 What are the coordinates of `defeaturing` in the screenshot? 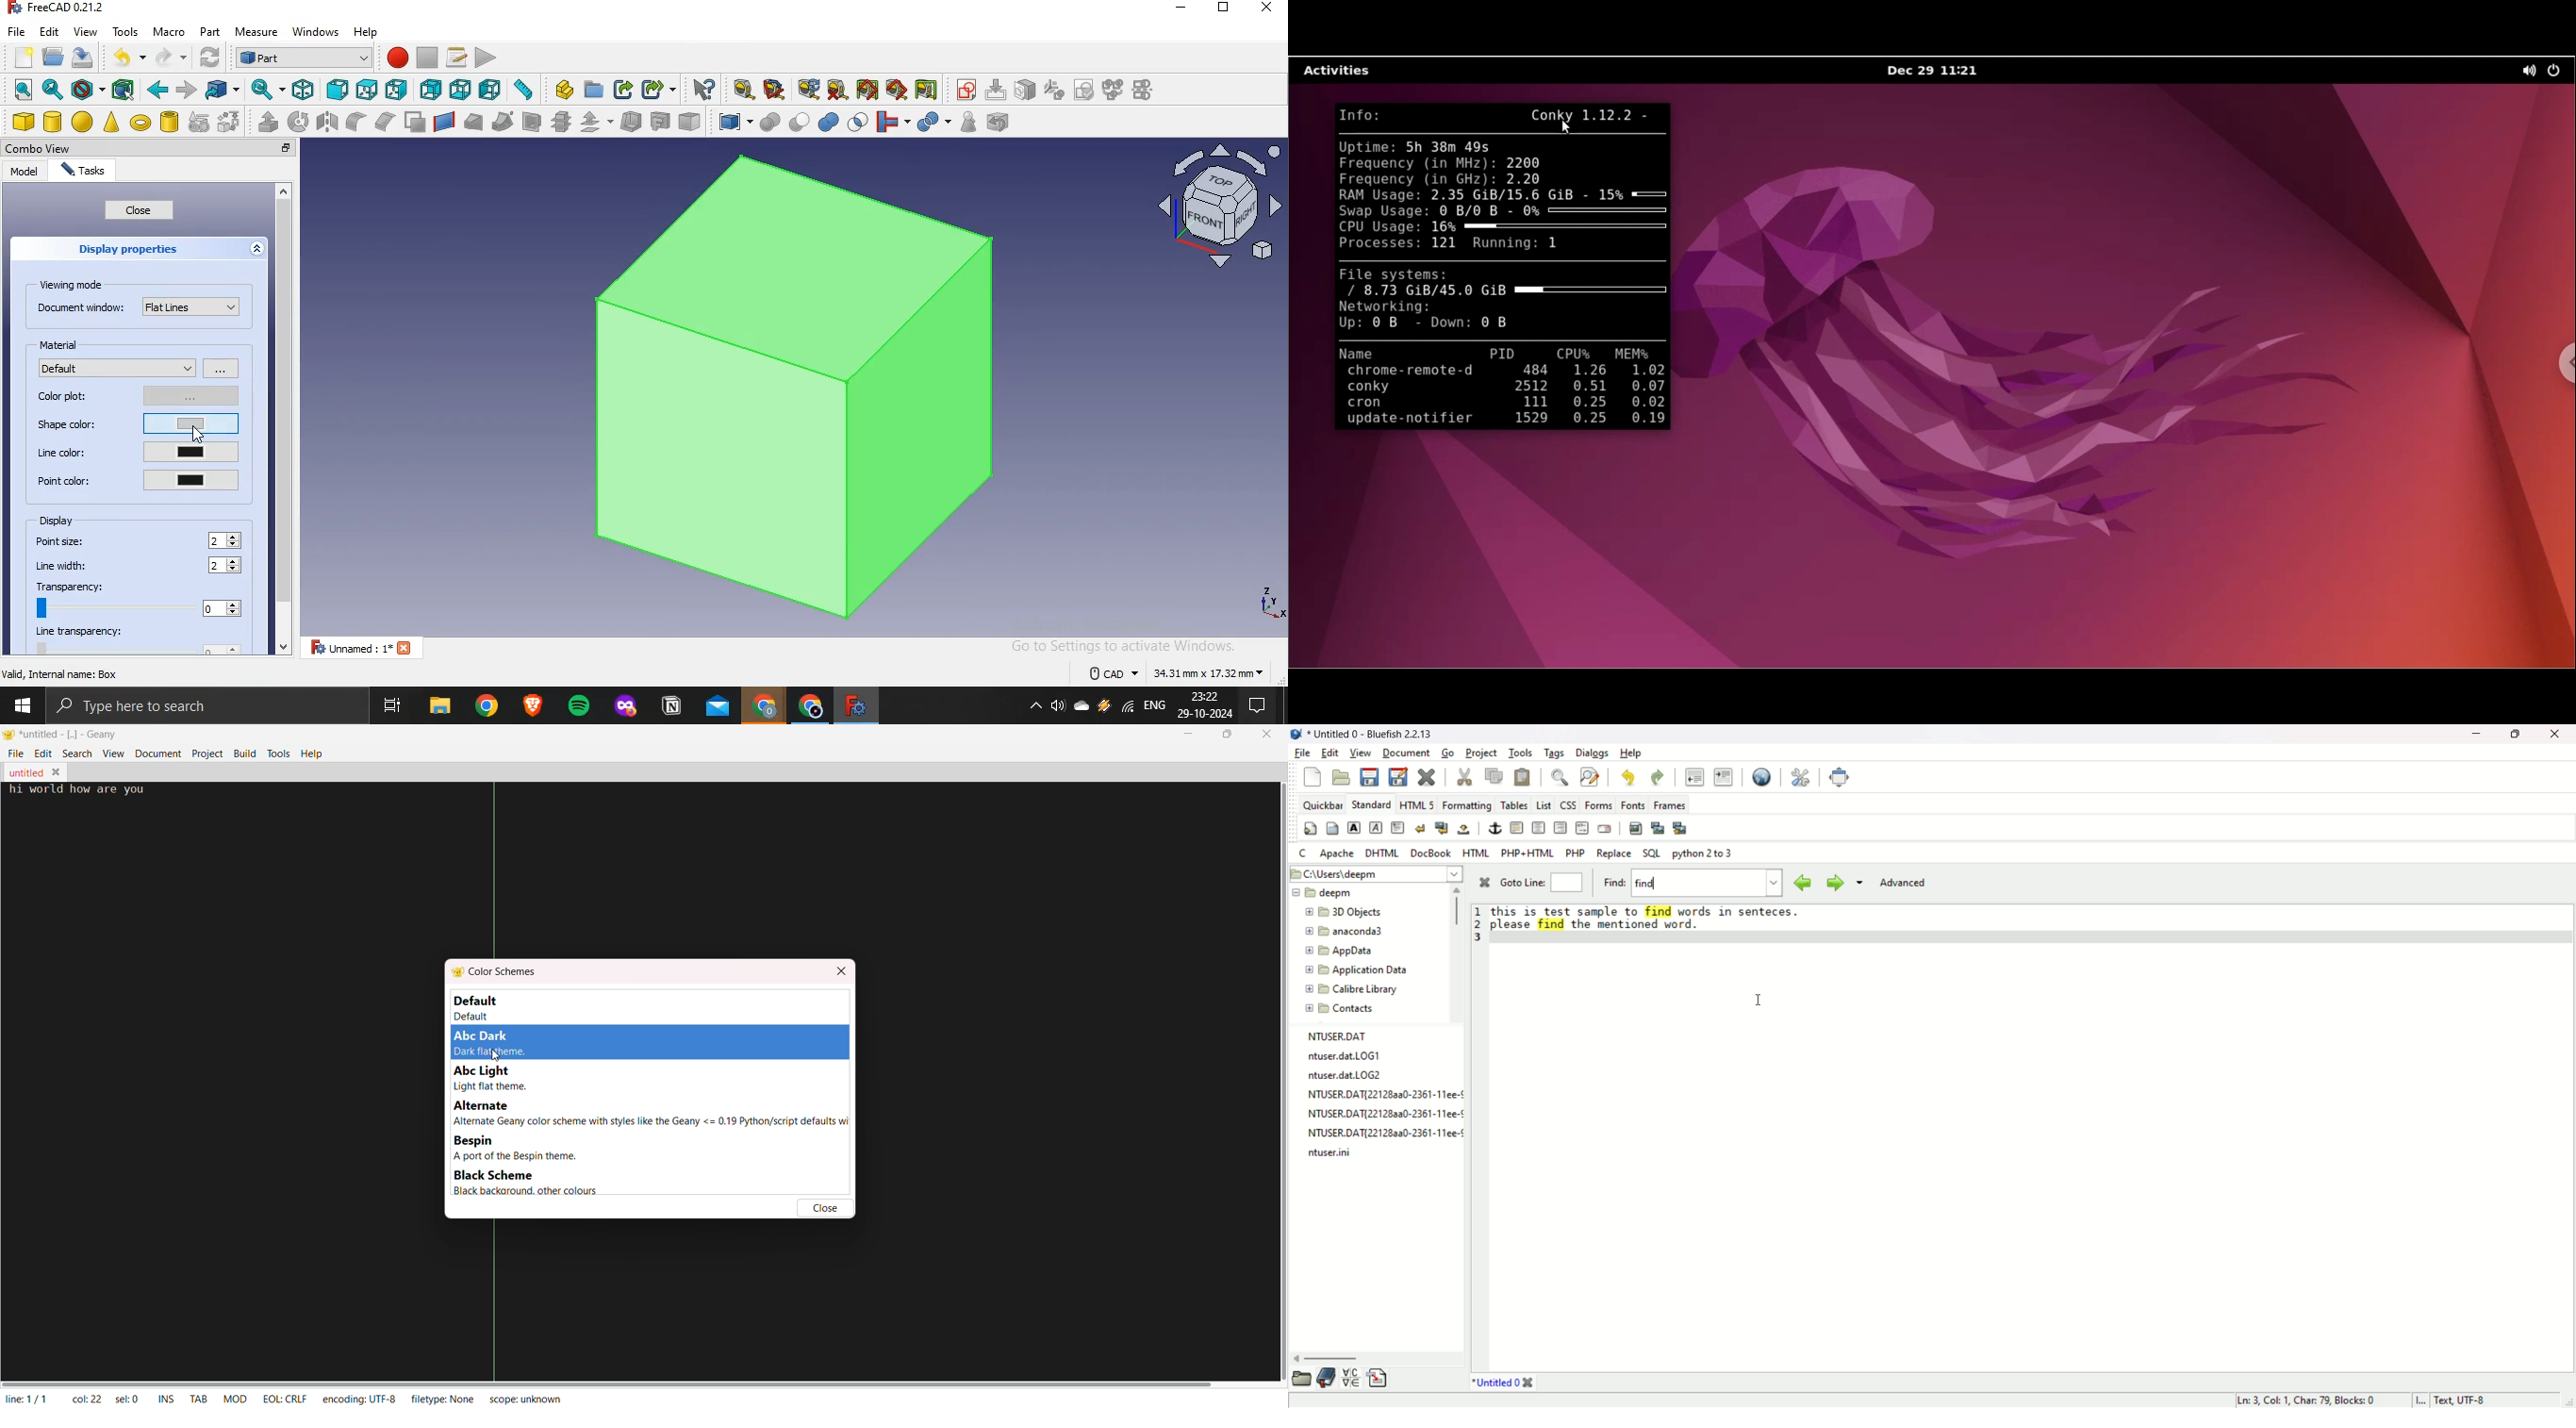 It's located at (1002, 122).